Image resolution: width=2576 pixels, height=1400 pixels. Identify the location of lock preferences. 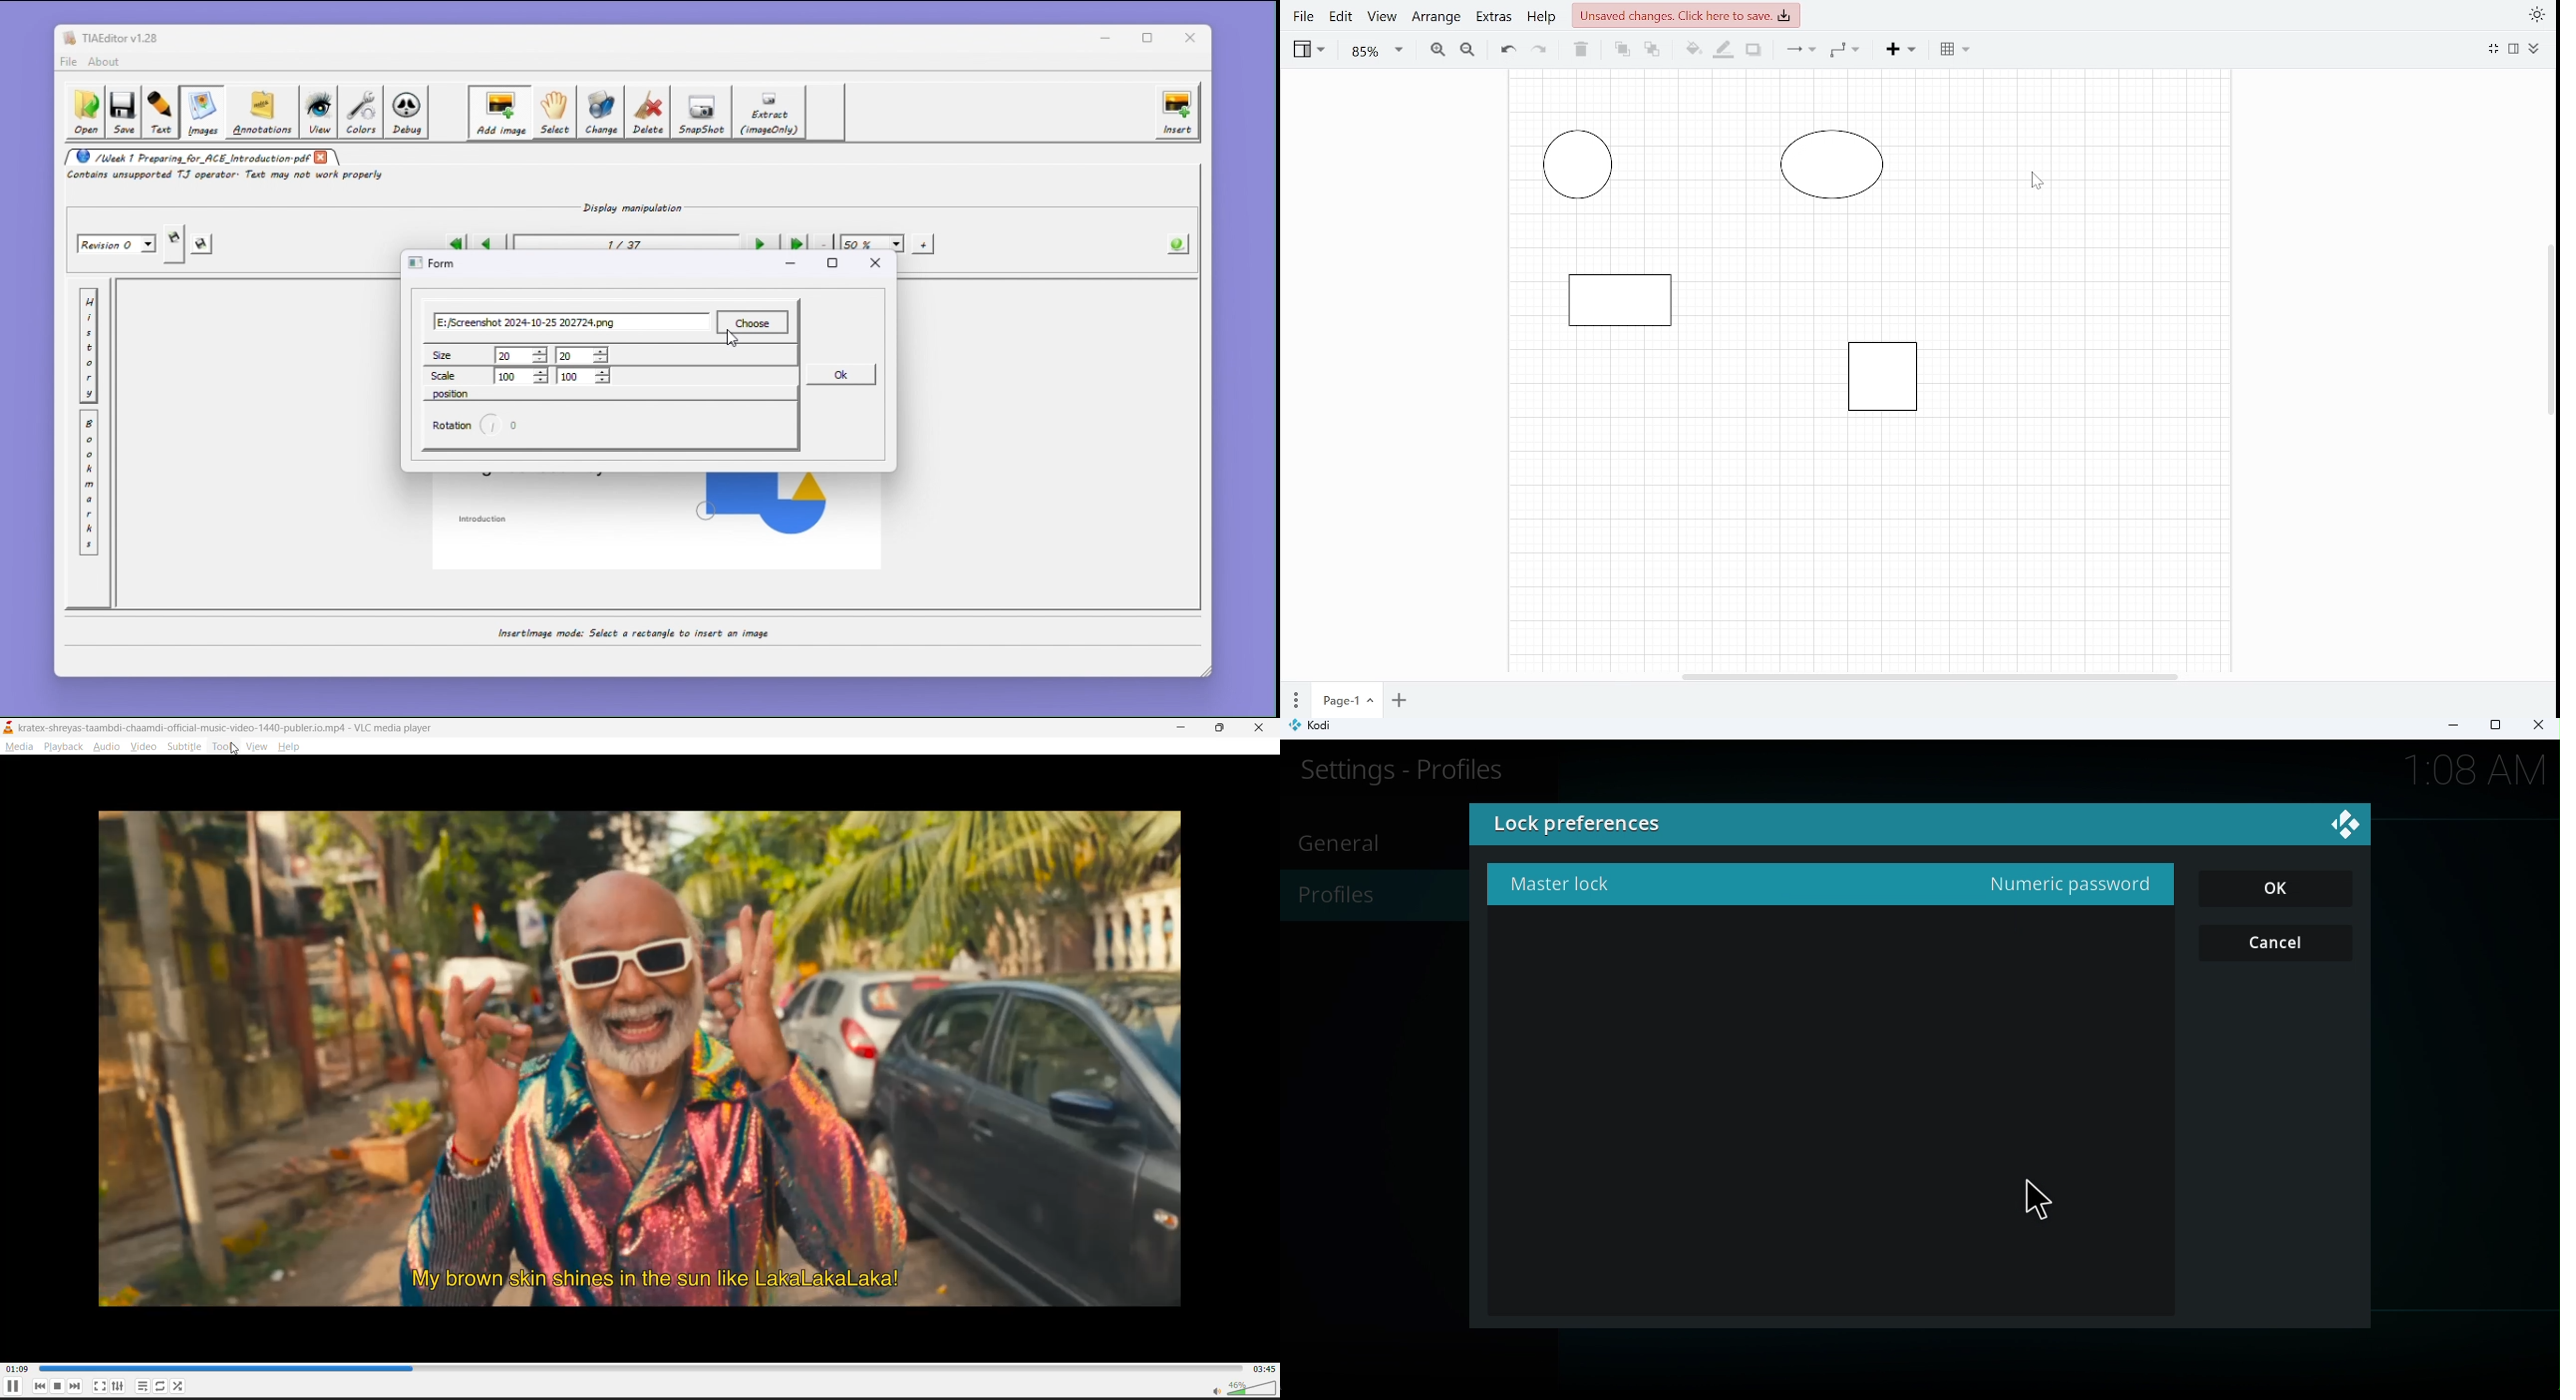
(1720, 827).